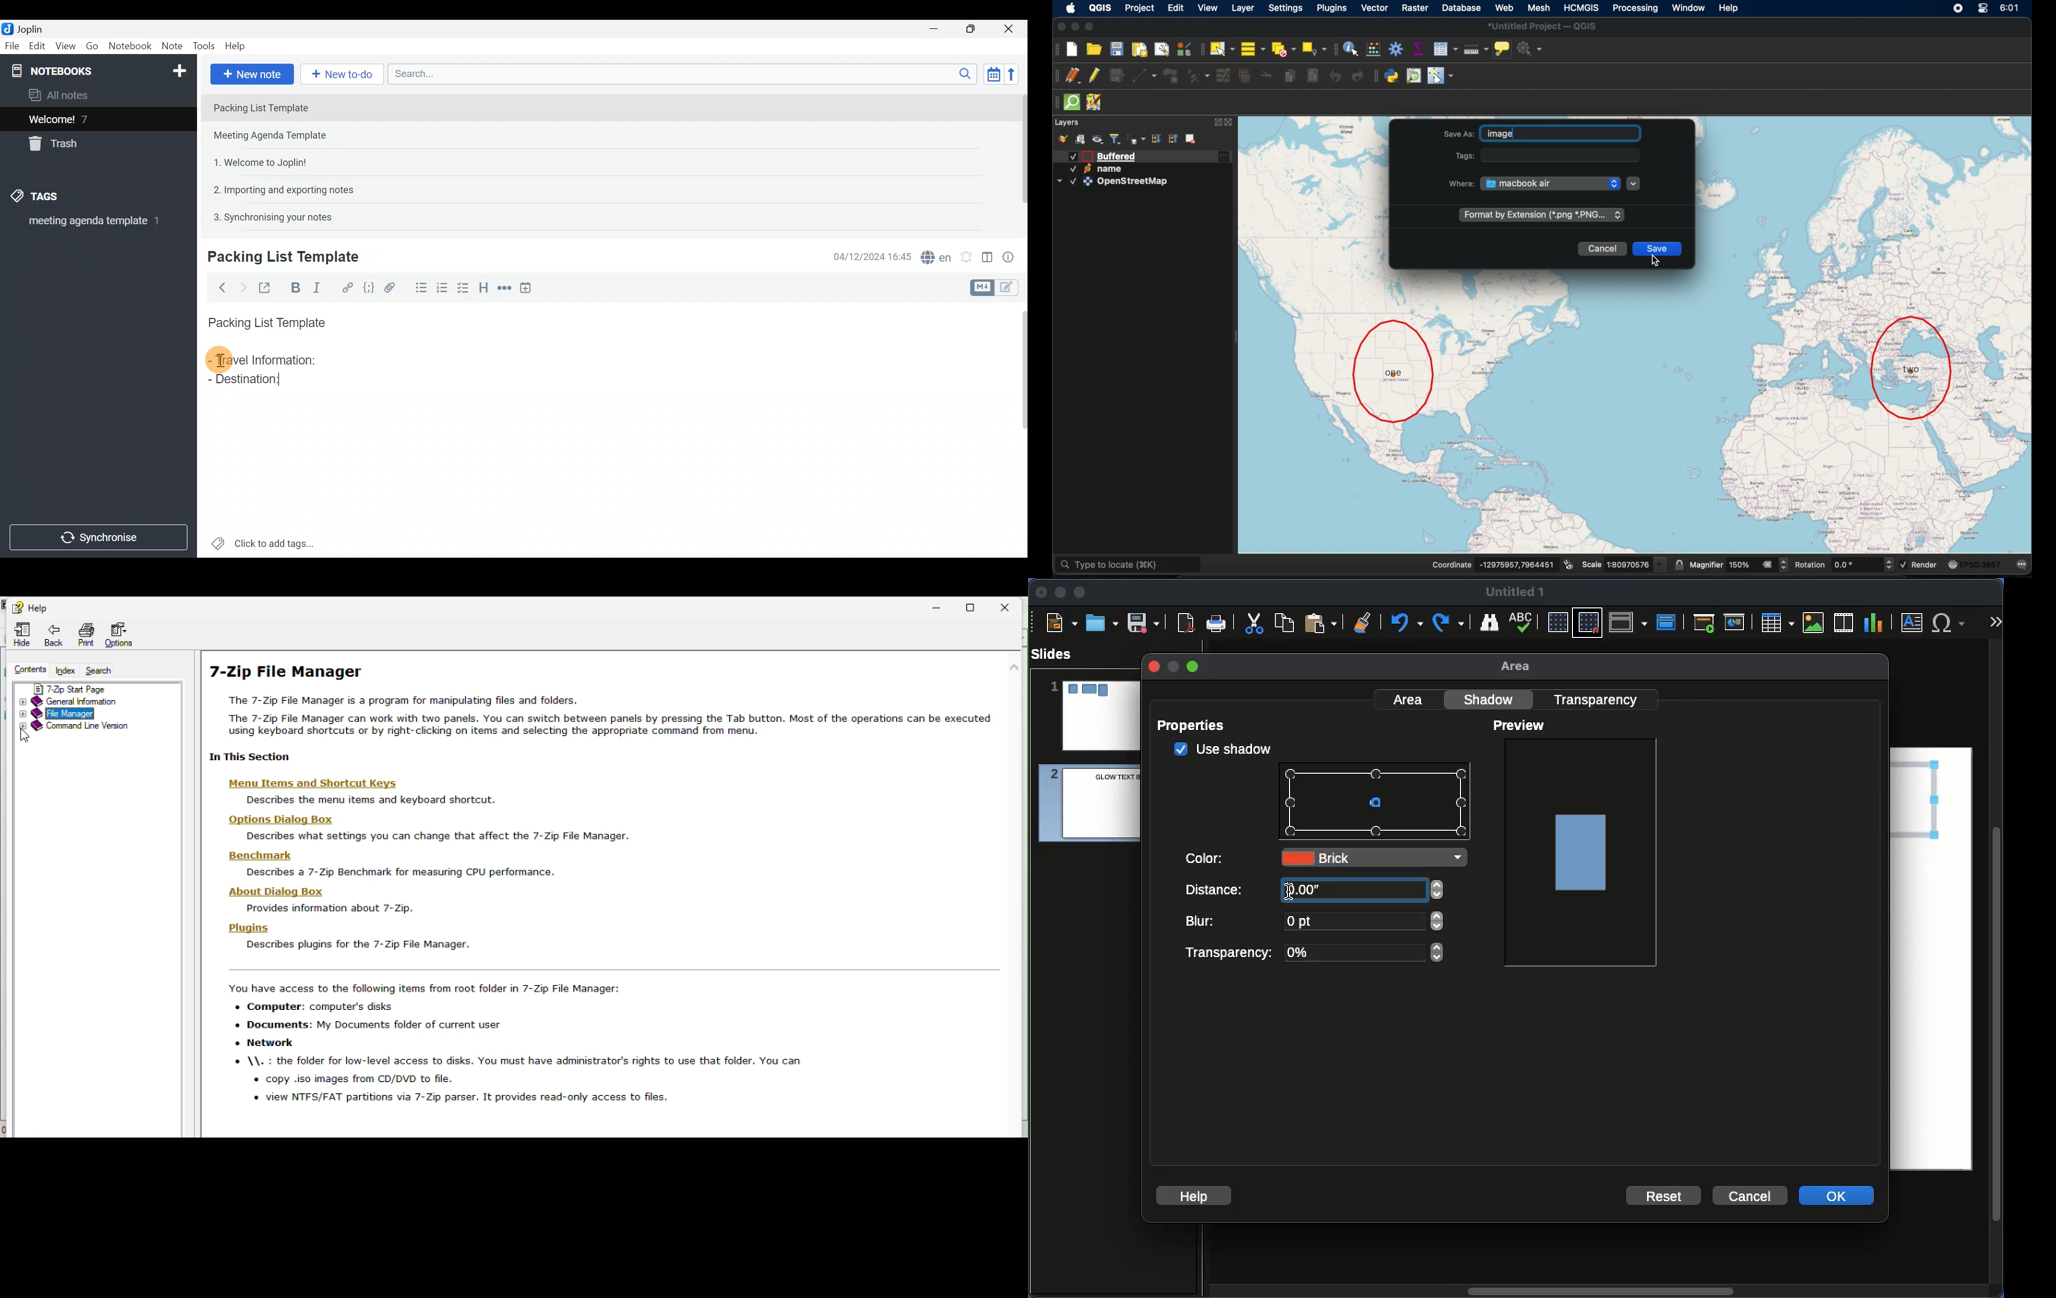  Describe the element at coordinates (984, 286) in the screenshot. I see `Toggle editors` at that location.